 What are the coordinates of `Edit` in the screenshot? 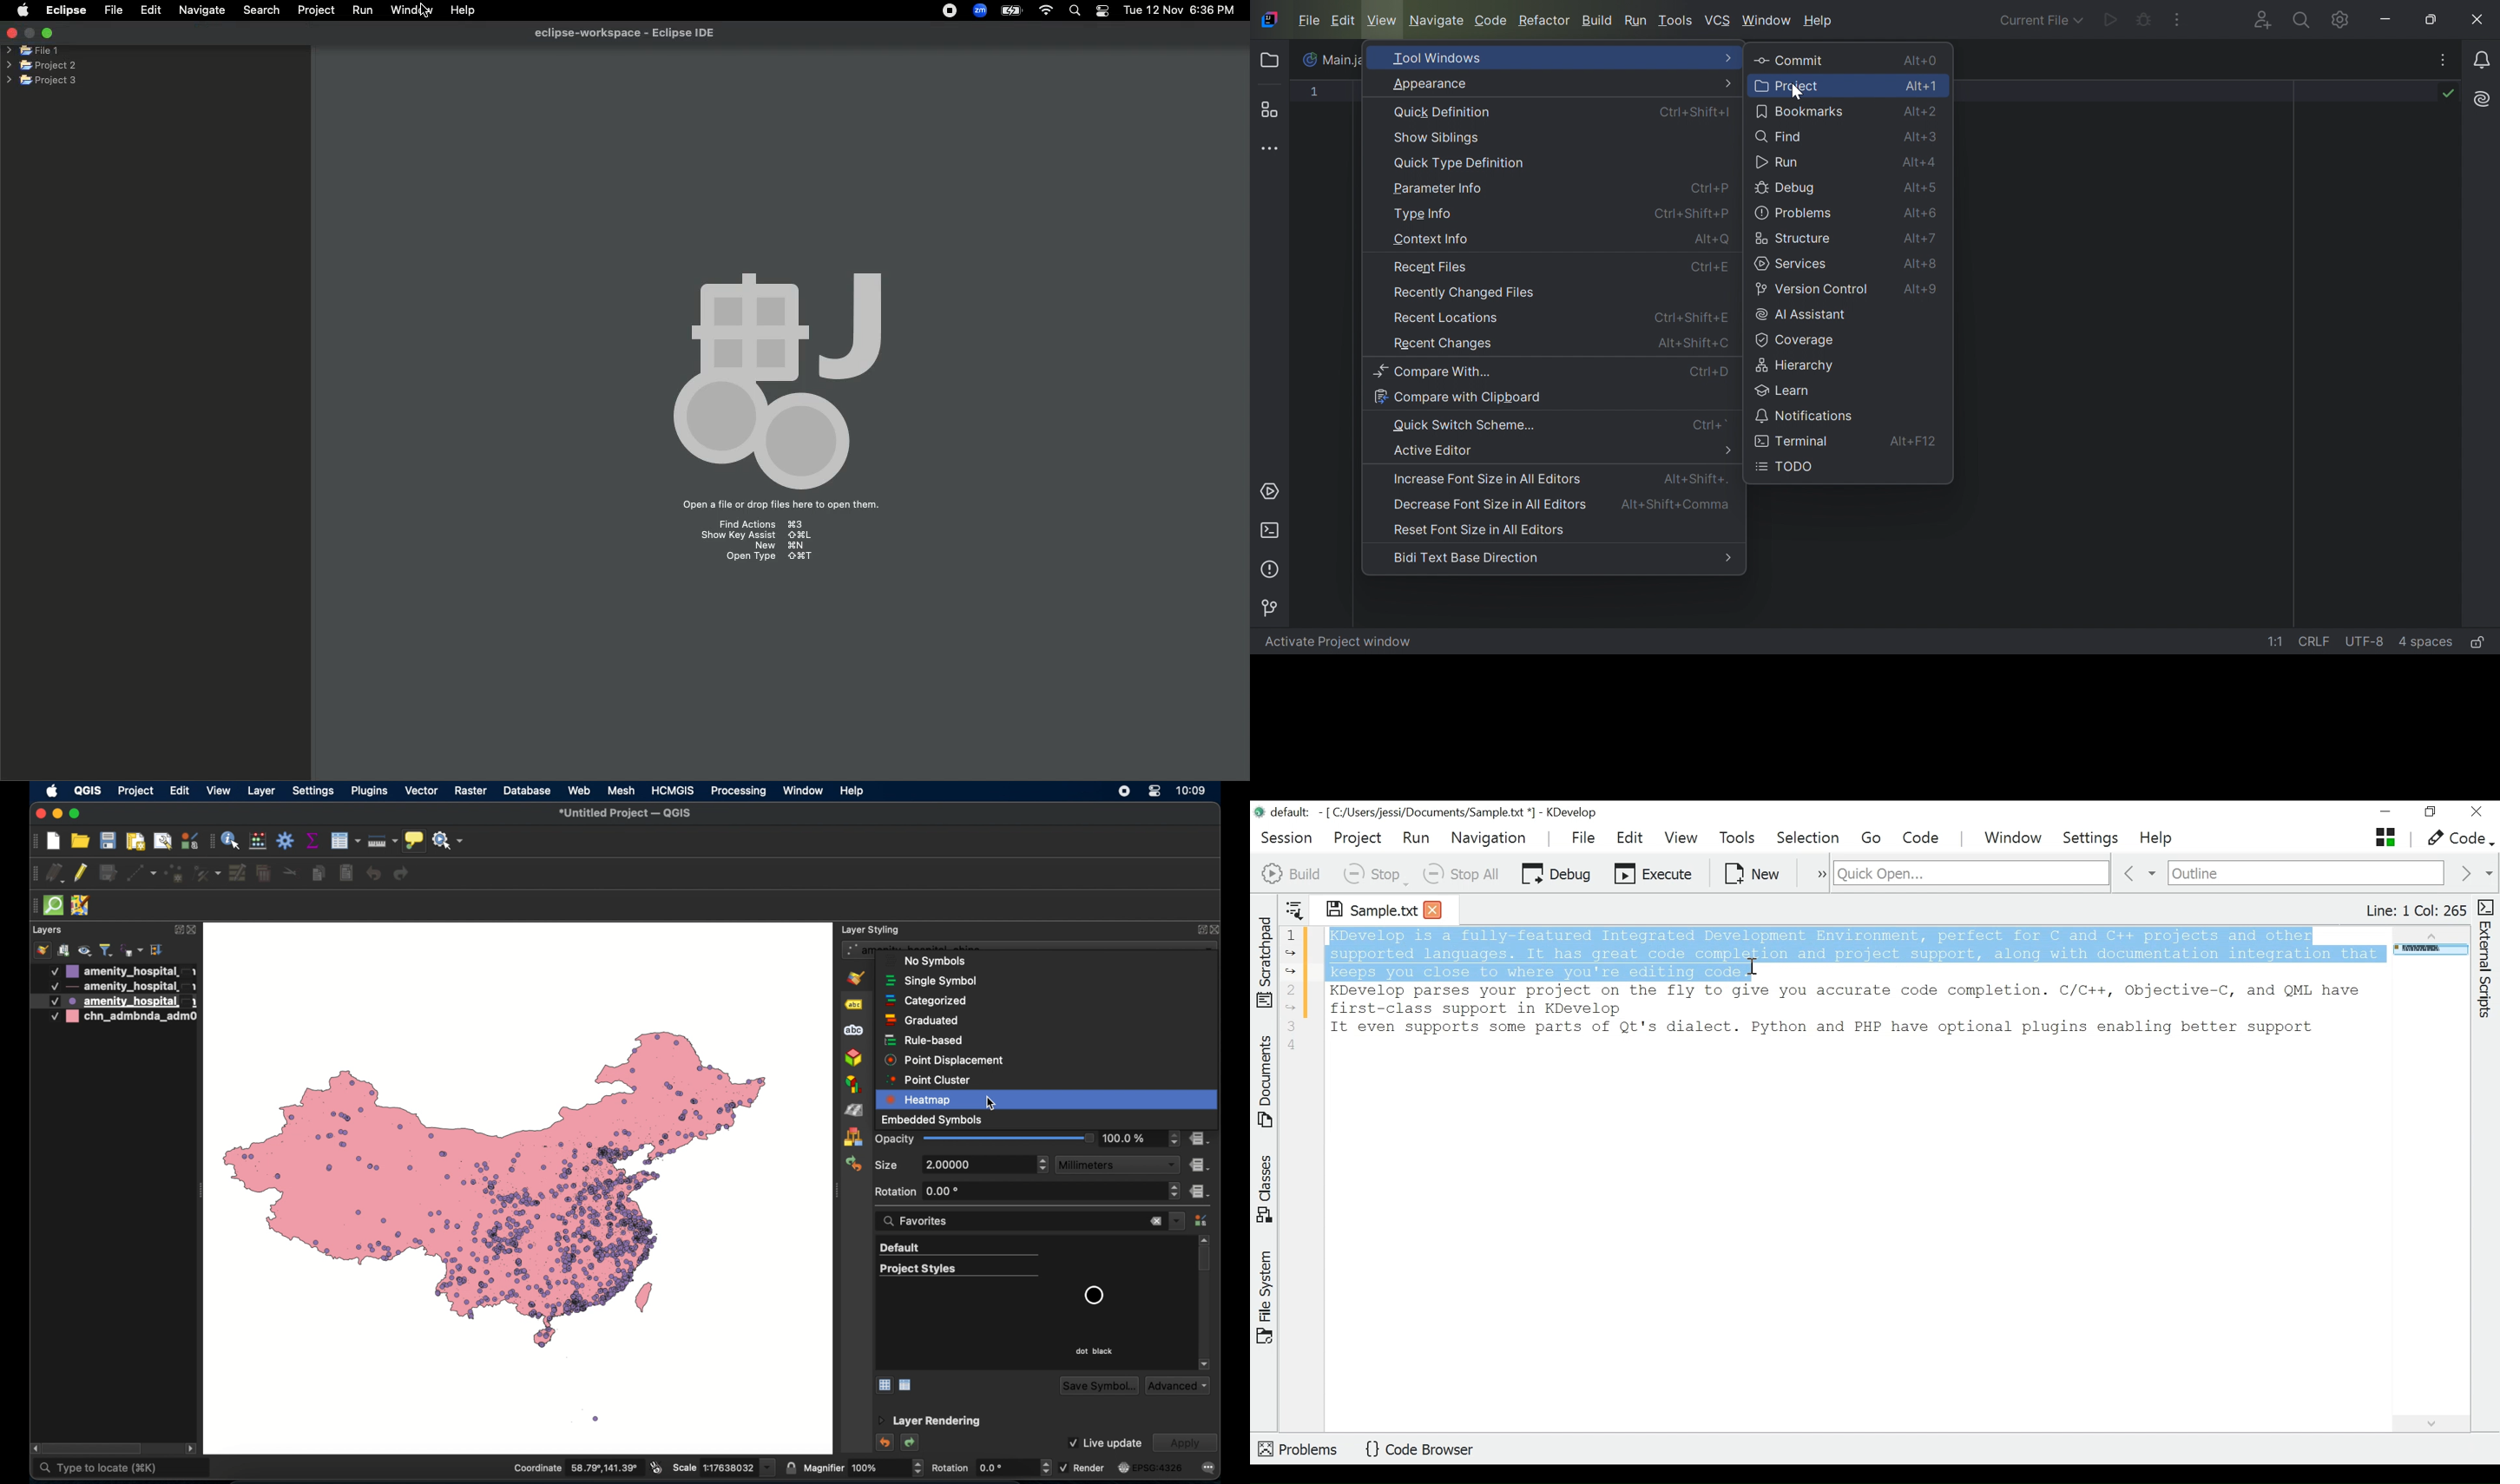 It's located at (1631, 838).